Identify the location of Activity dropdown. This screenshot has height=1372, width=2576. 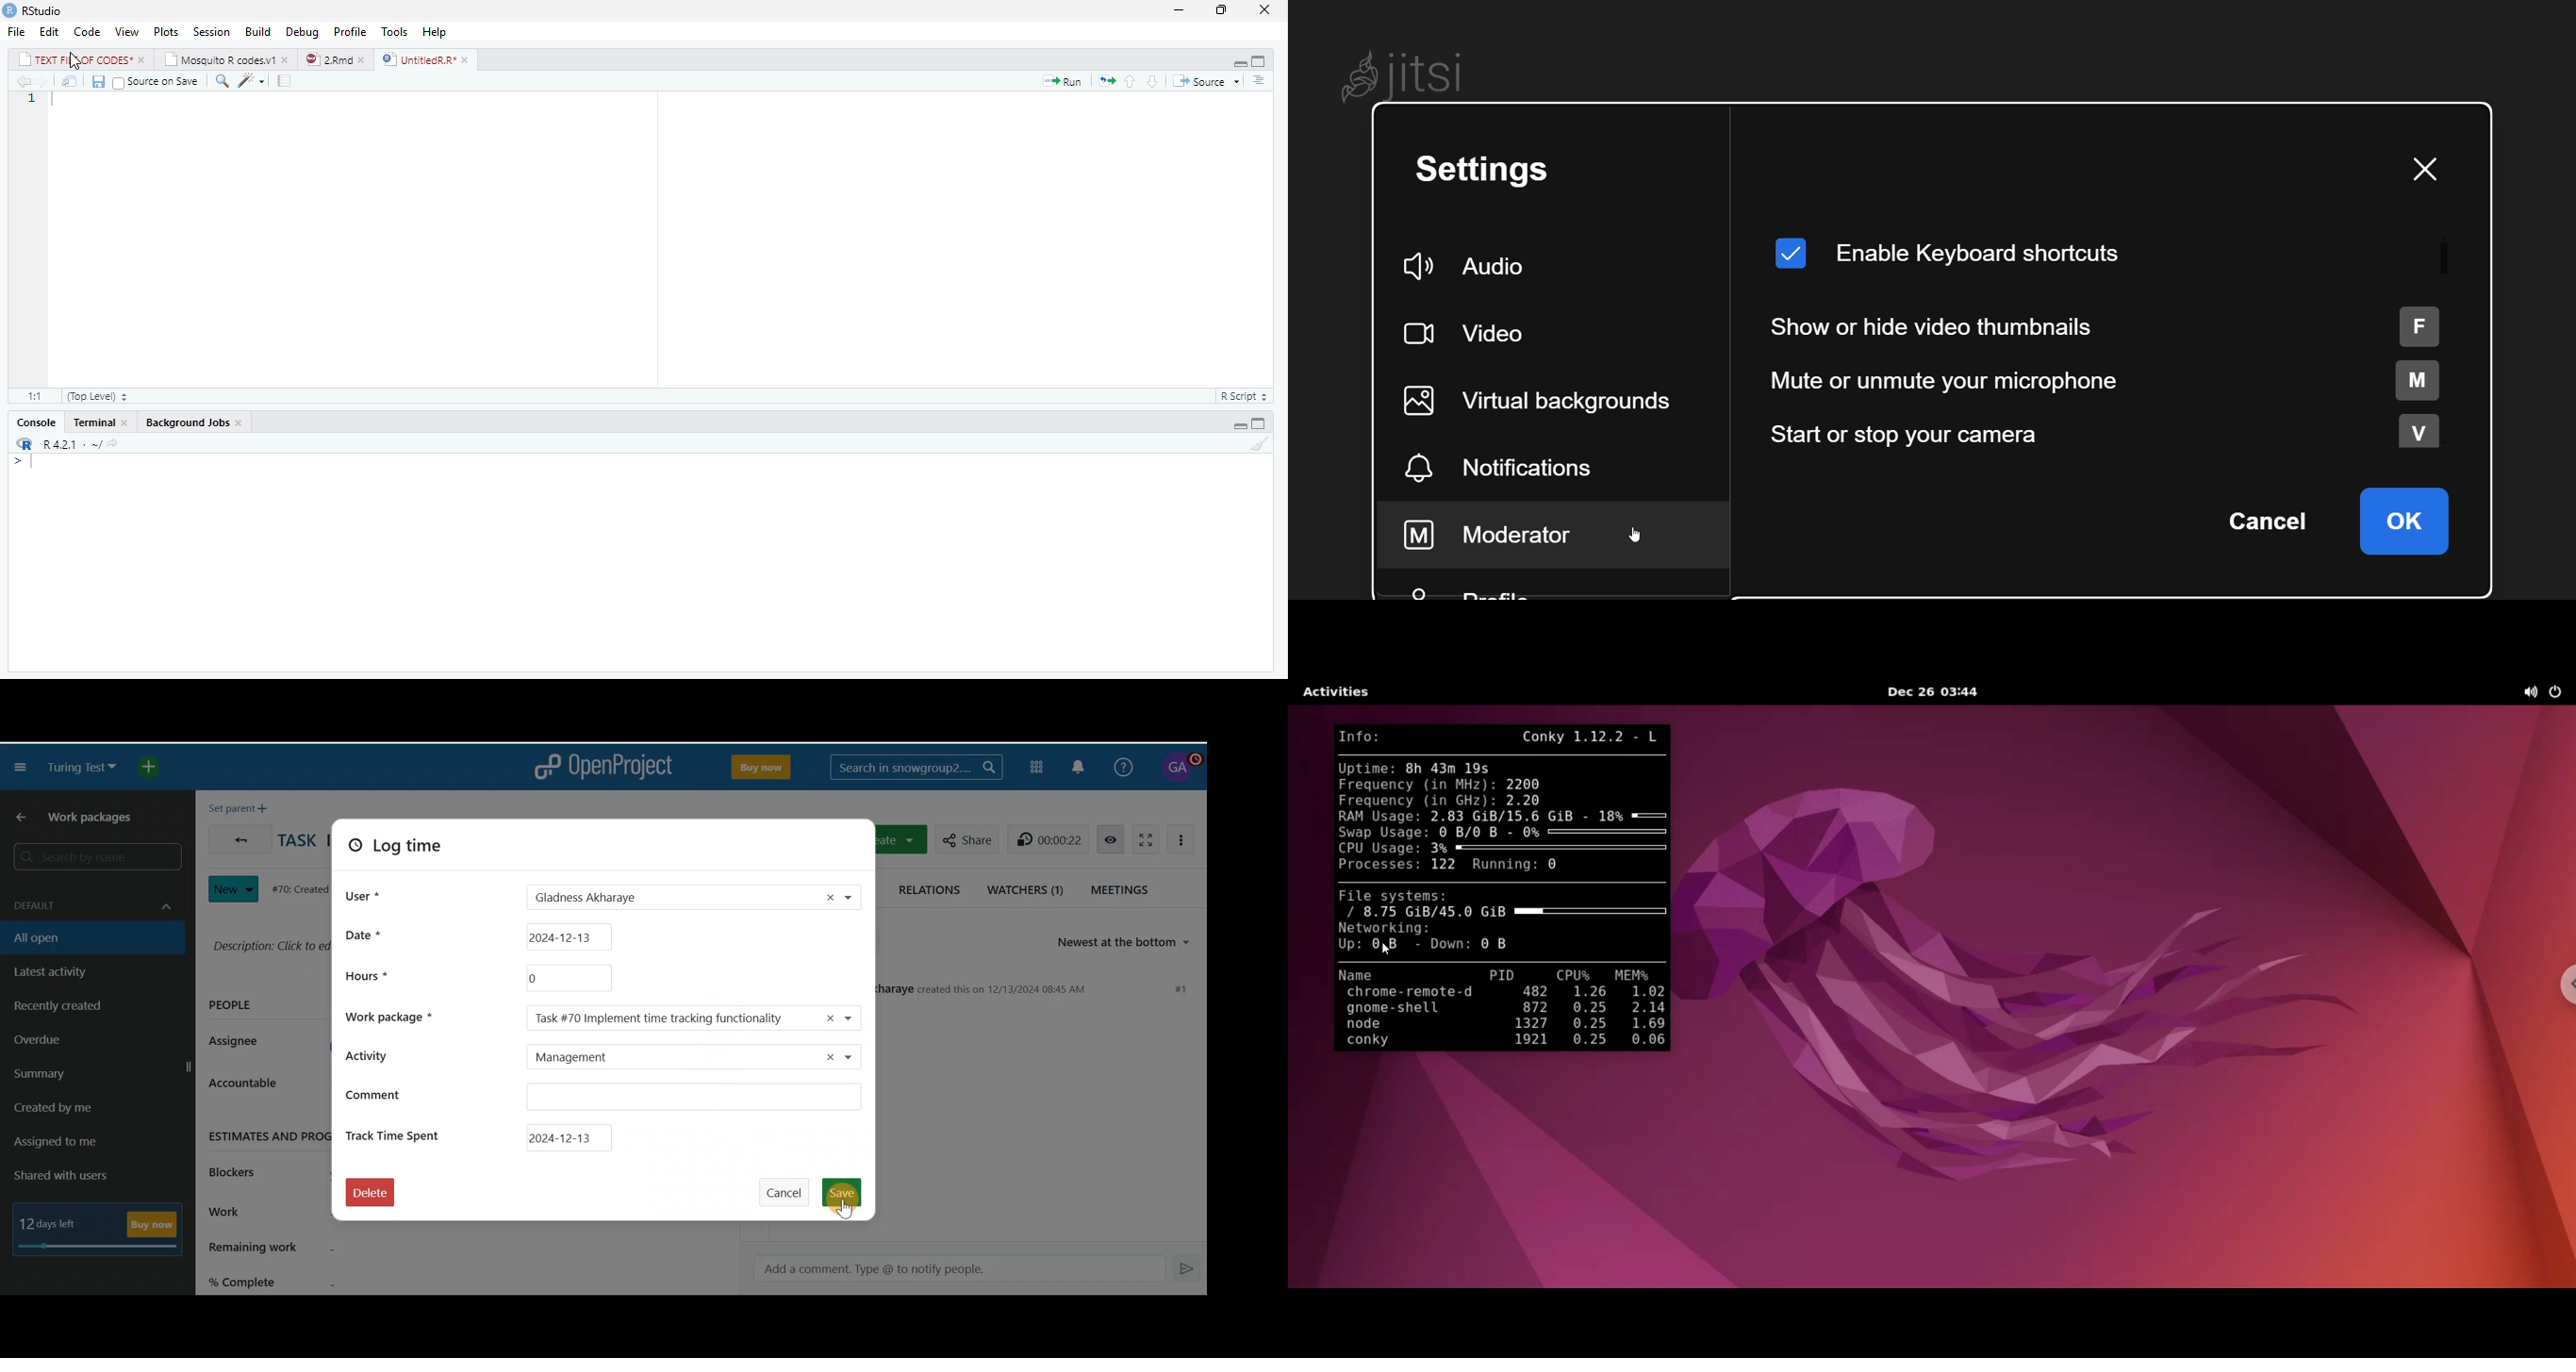
(856, 1059).